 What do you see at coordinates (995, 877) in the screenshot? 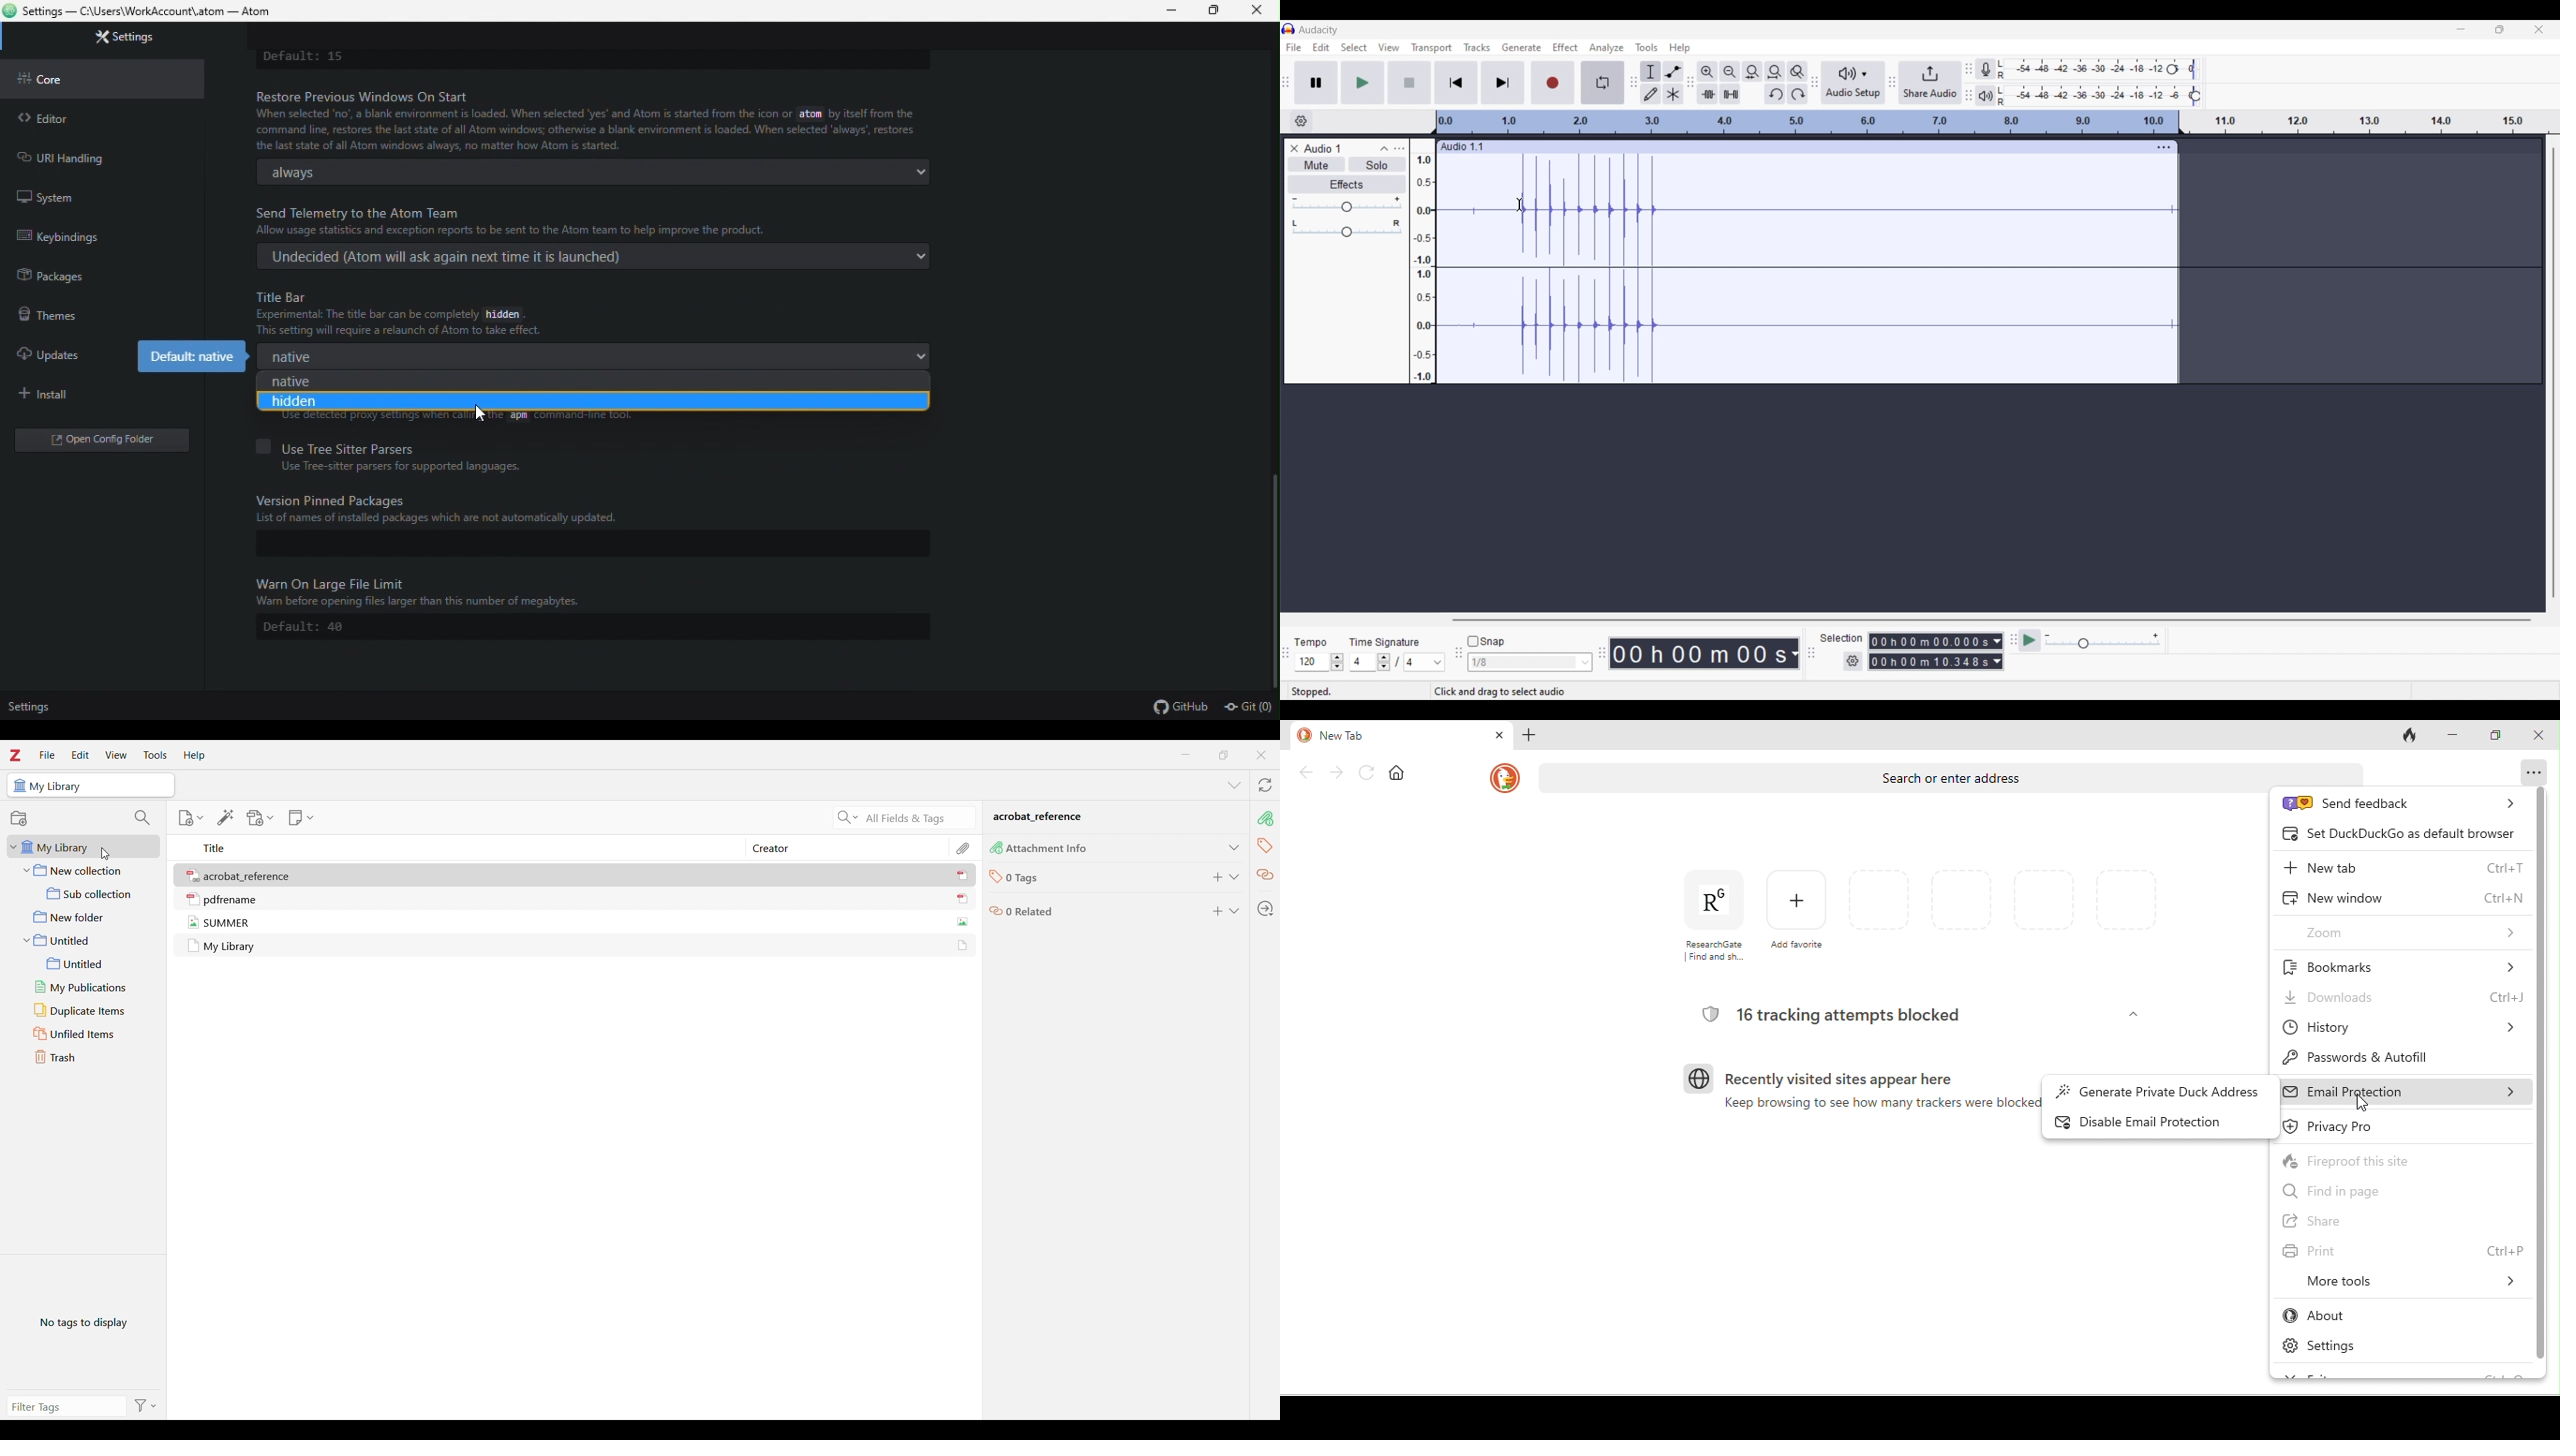
I see `icon` at bounding box center [995, 877].